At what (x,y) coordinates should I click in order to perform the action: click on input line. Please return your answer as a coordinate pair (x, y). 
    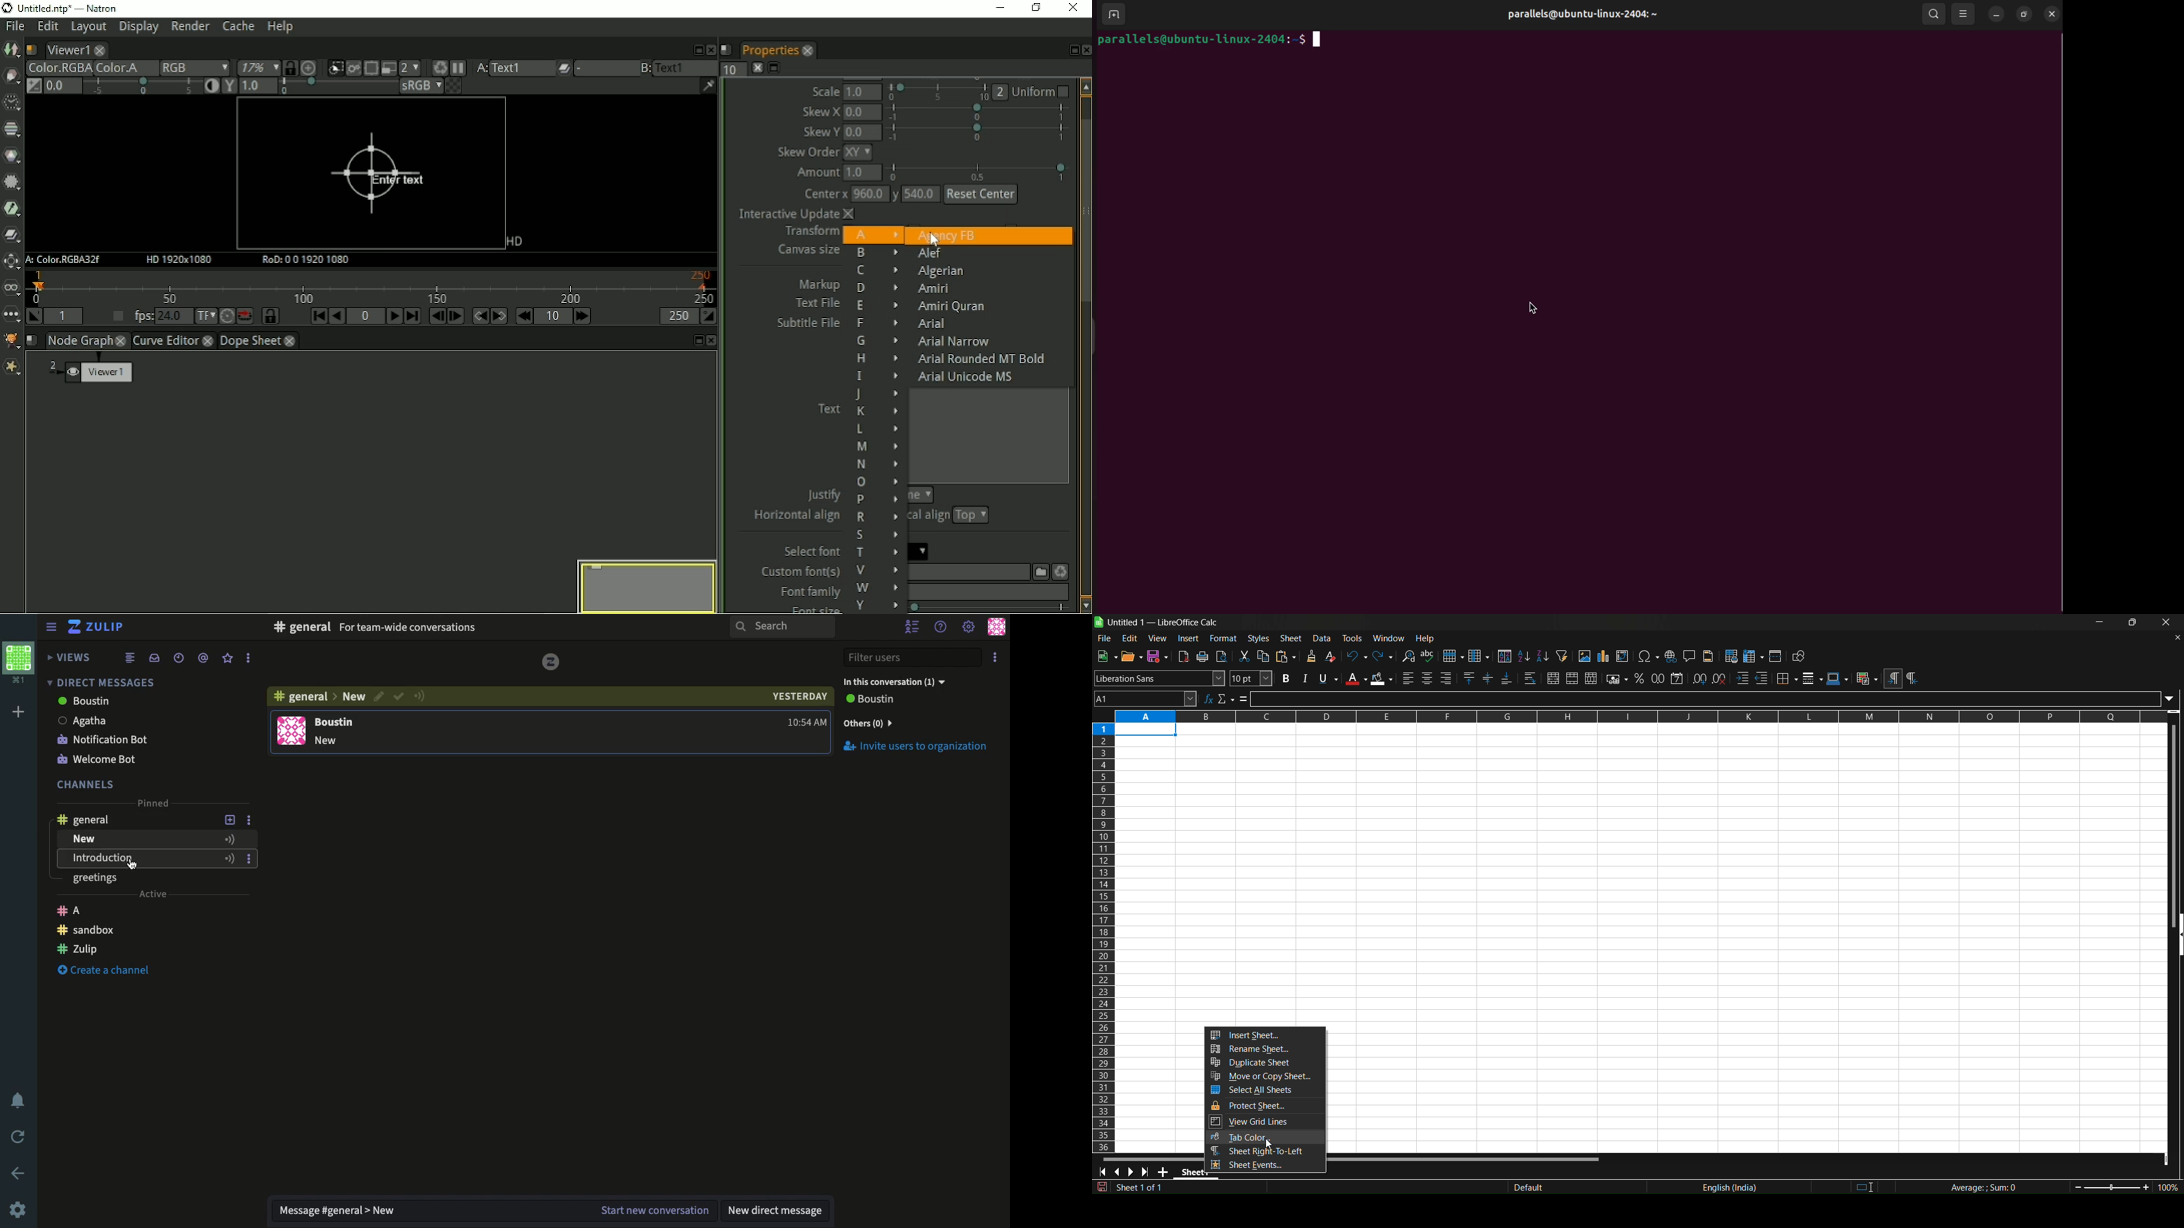
    Looking at the image, I should click on (1715, 698).